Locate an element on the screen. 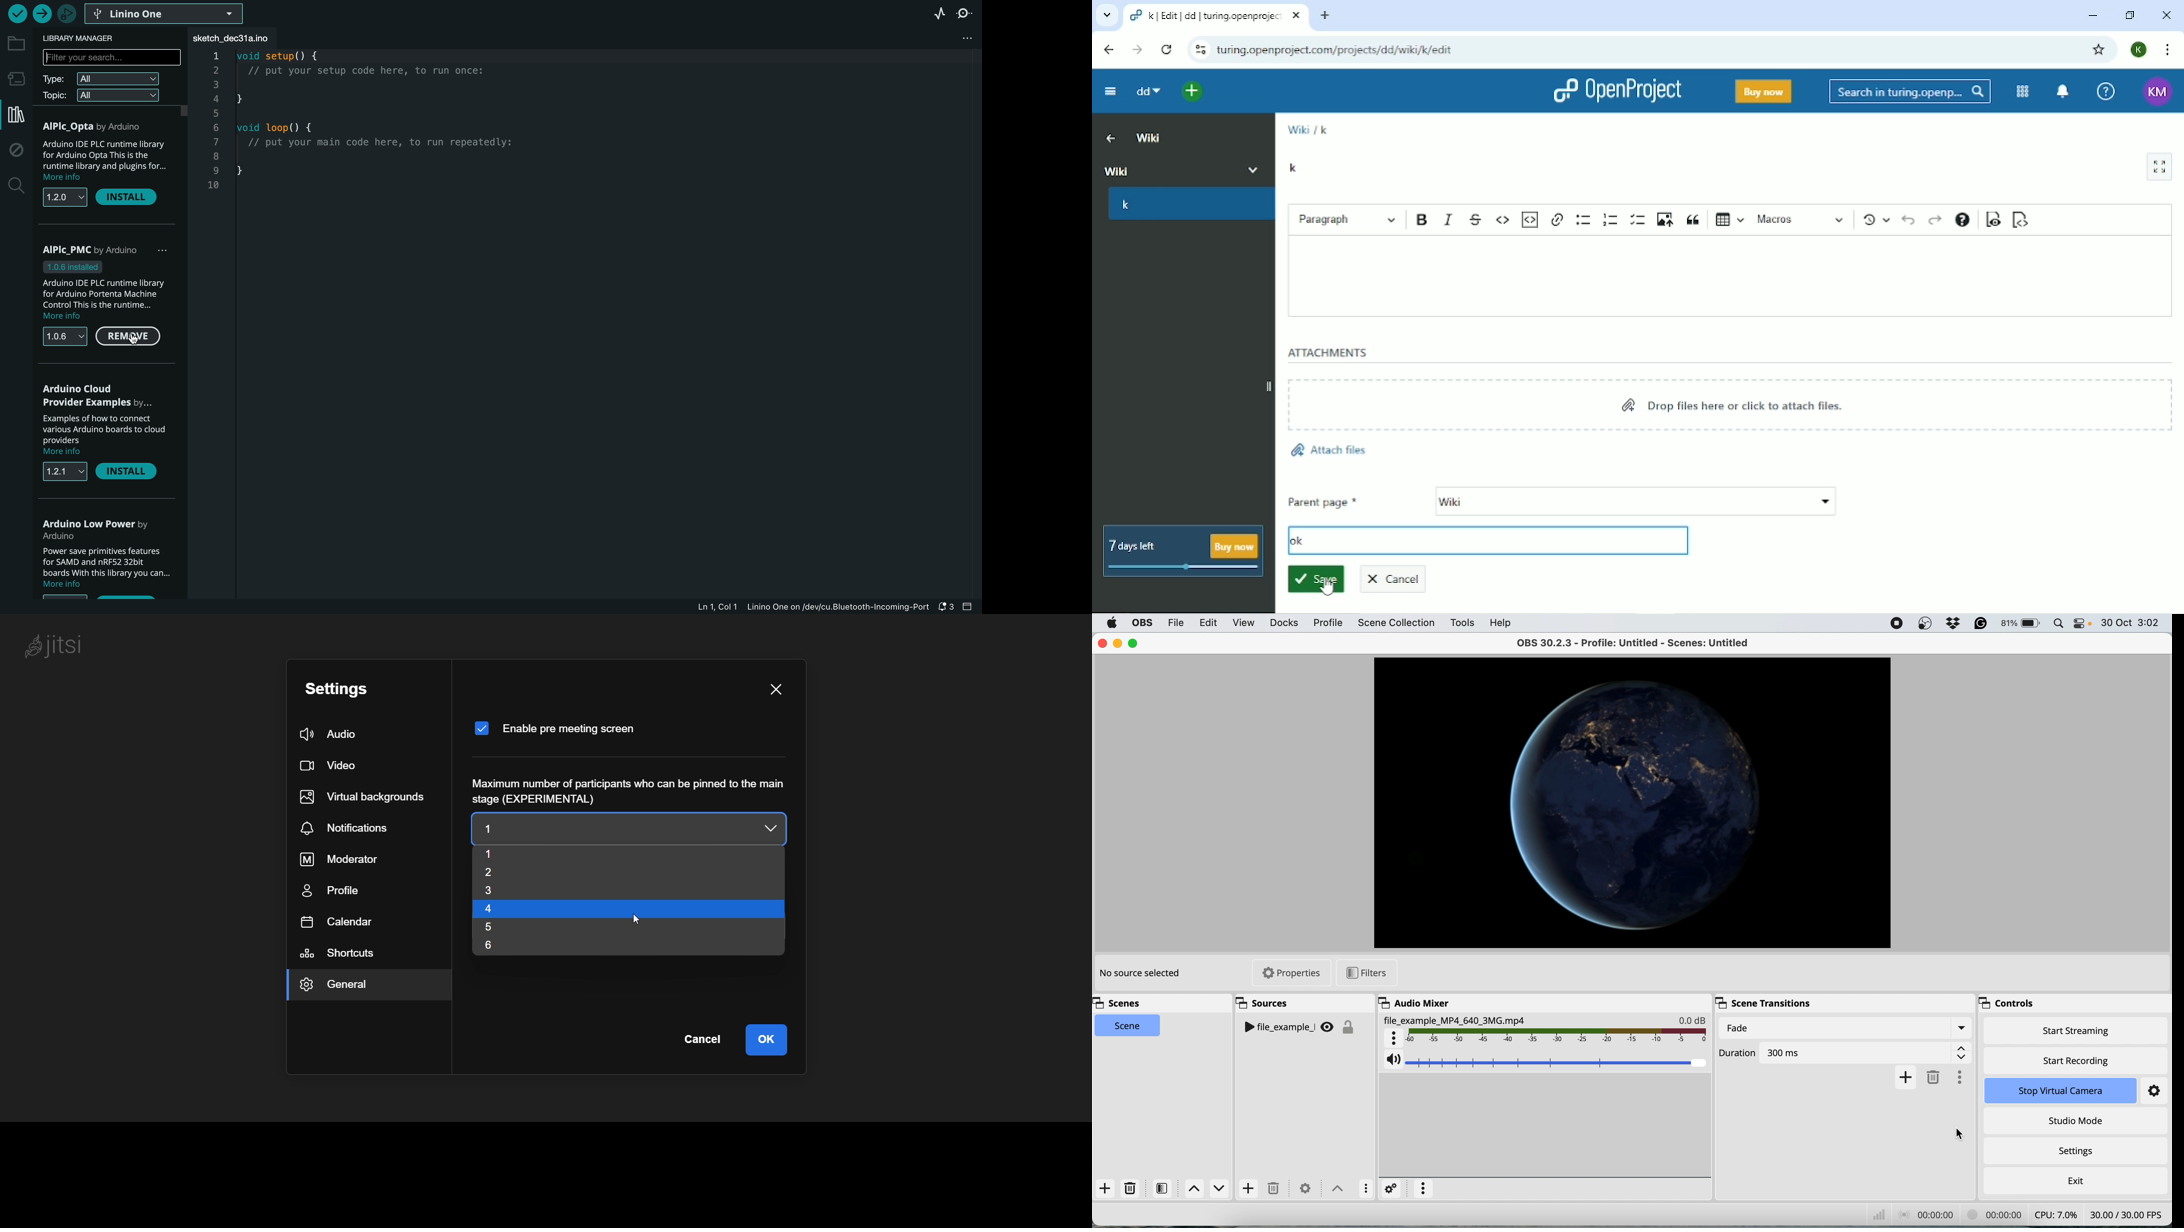 The image size is (2184, 1232). filters is located at coordinates (1363, 972).